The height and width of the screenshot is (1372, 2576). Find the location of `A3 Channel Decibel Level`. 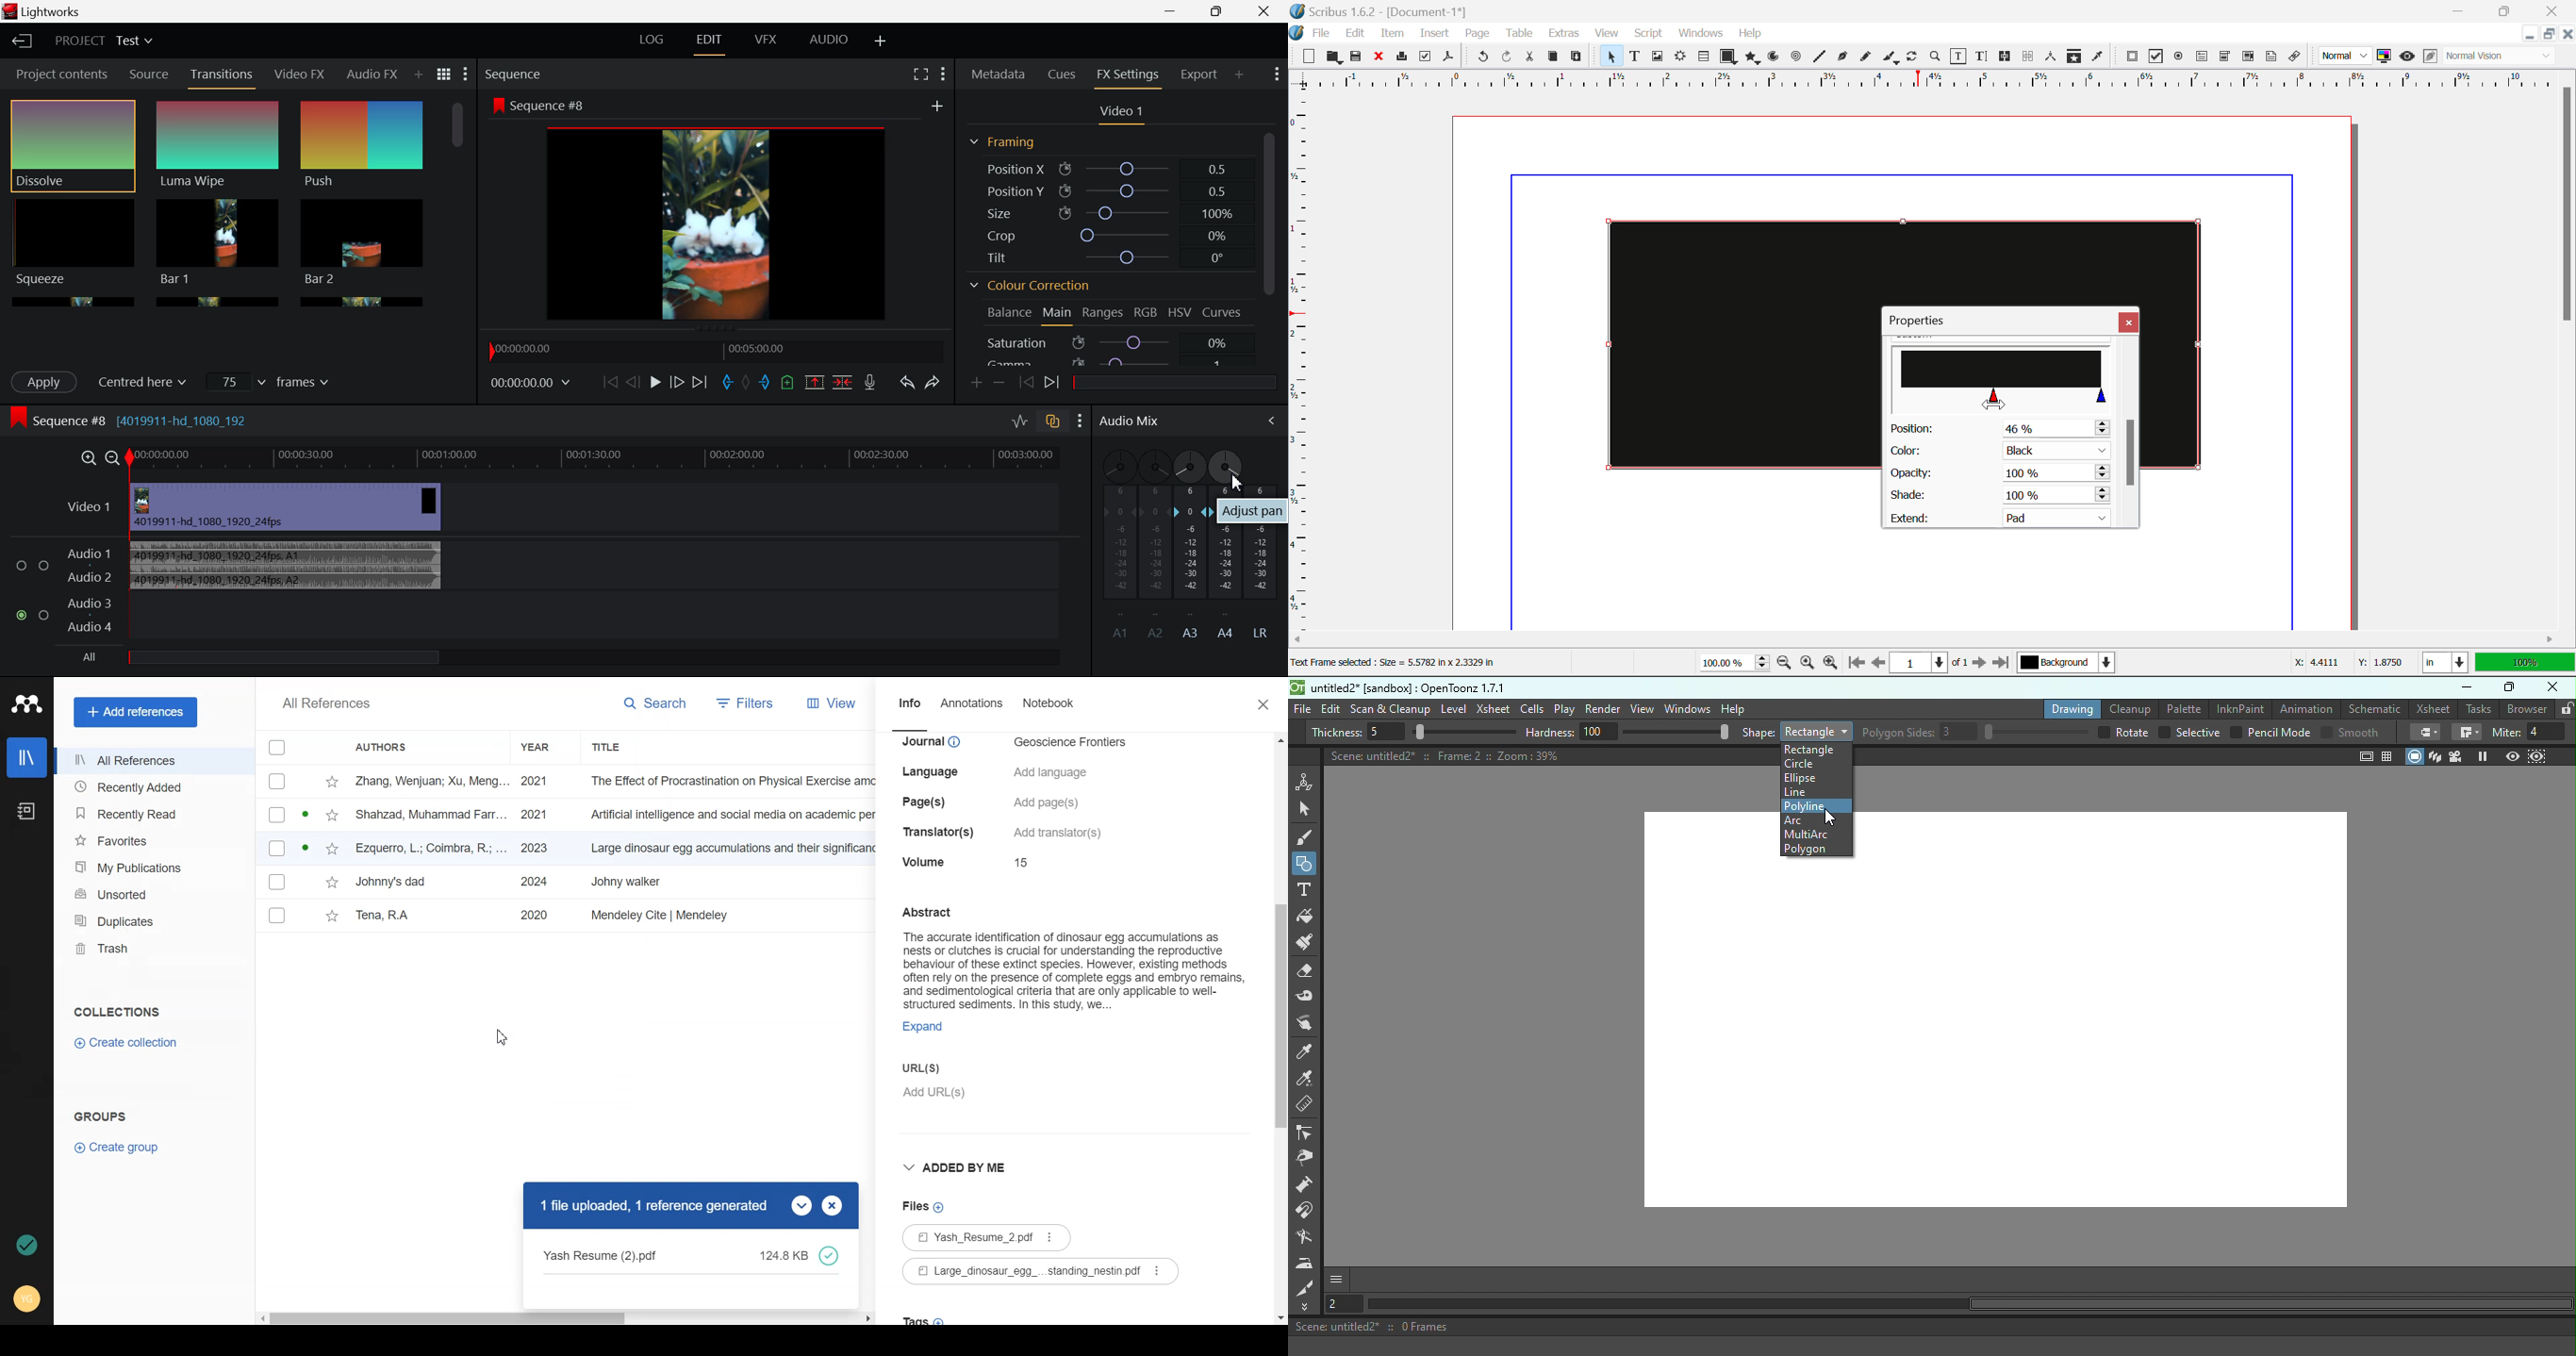

A3 Channel Decibel Level is located at coordinates (1191, 564).